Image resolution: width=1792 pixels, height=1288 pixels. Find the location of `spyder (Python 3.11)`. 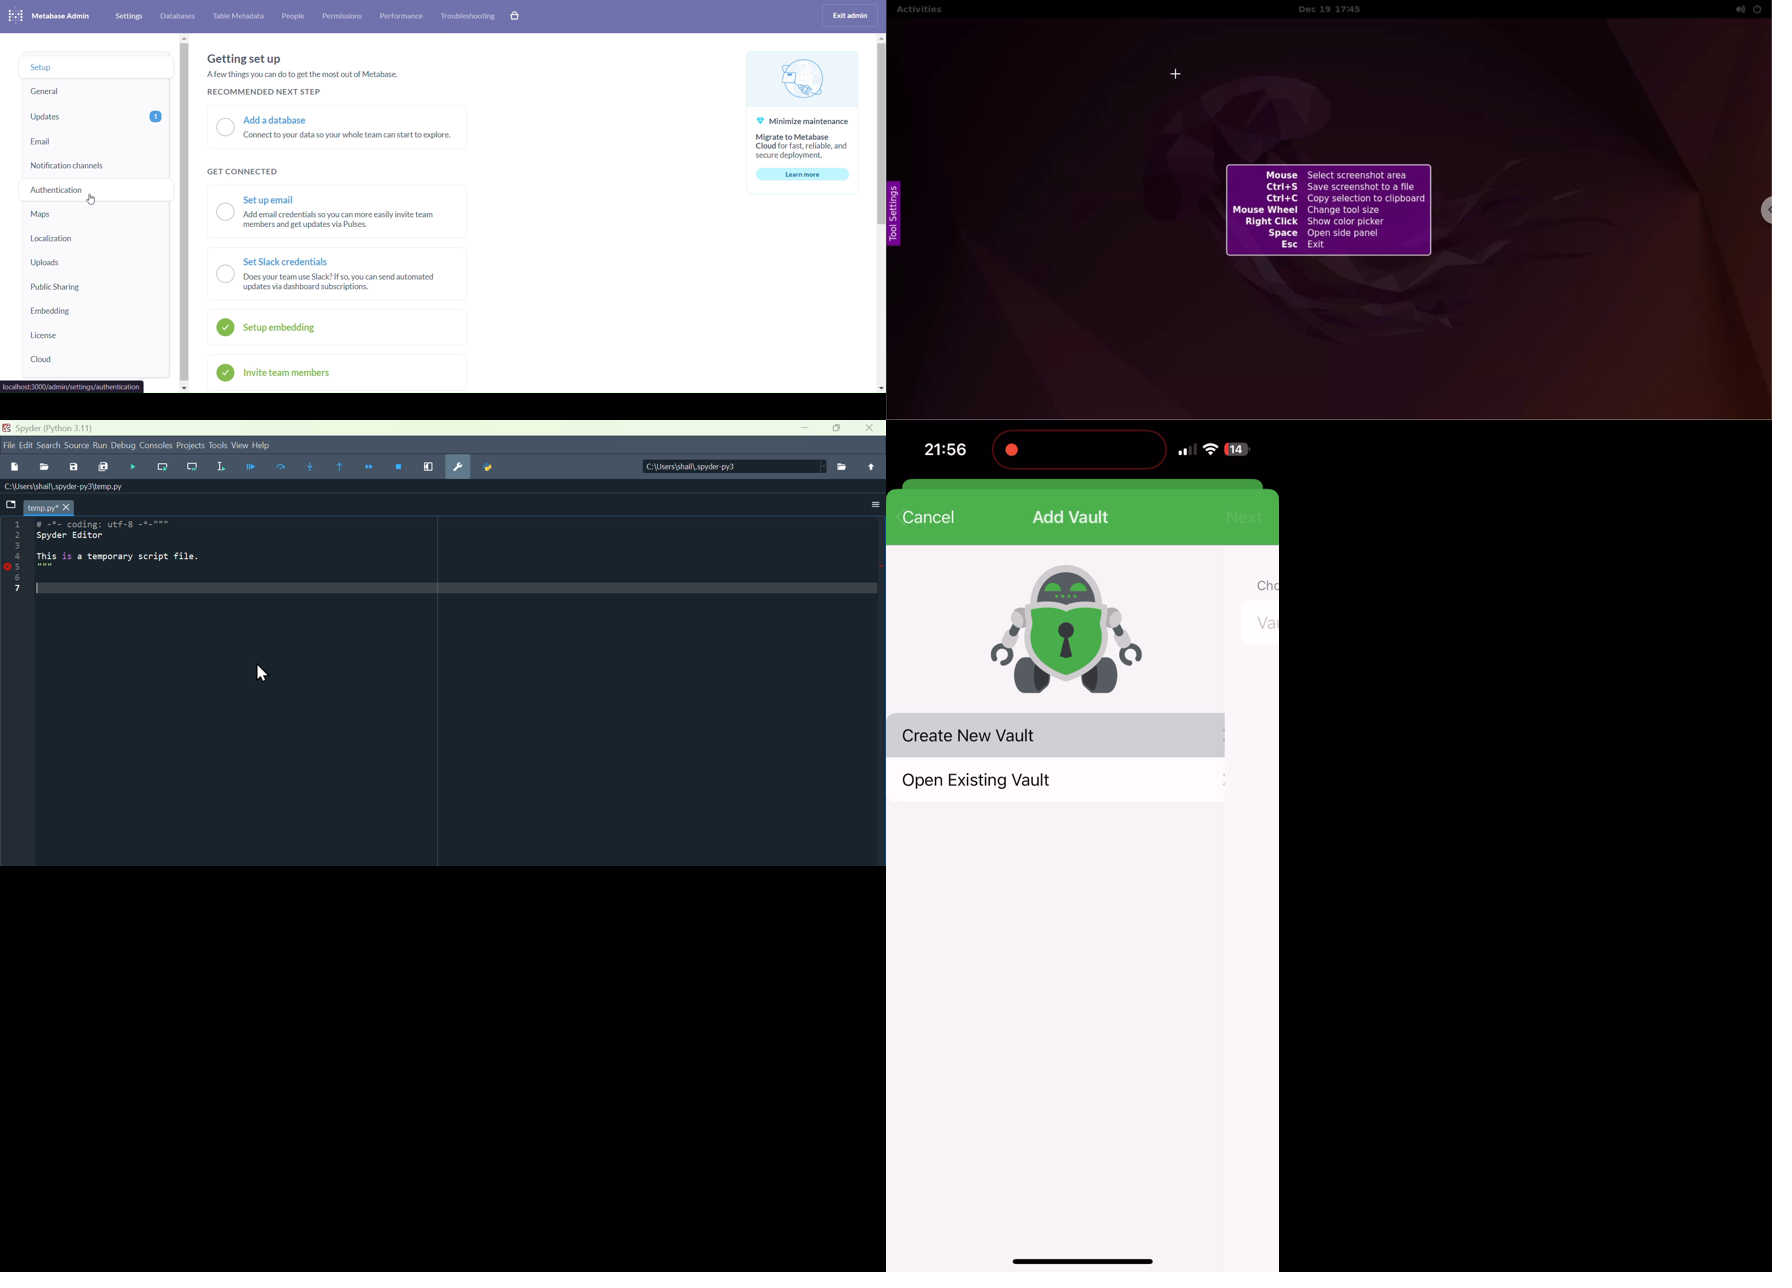

spyder (Python 3.11) is located at coordinates (60, 428).